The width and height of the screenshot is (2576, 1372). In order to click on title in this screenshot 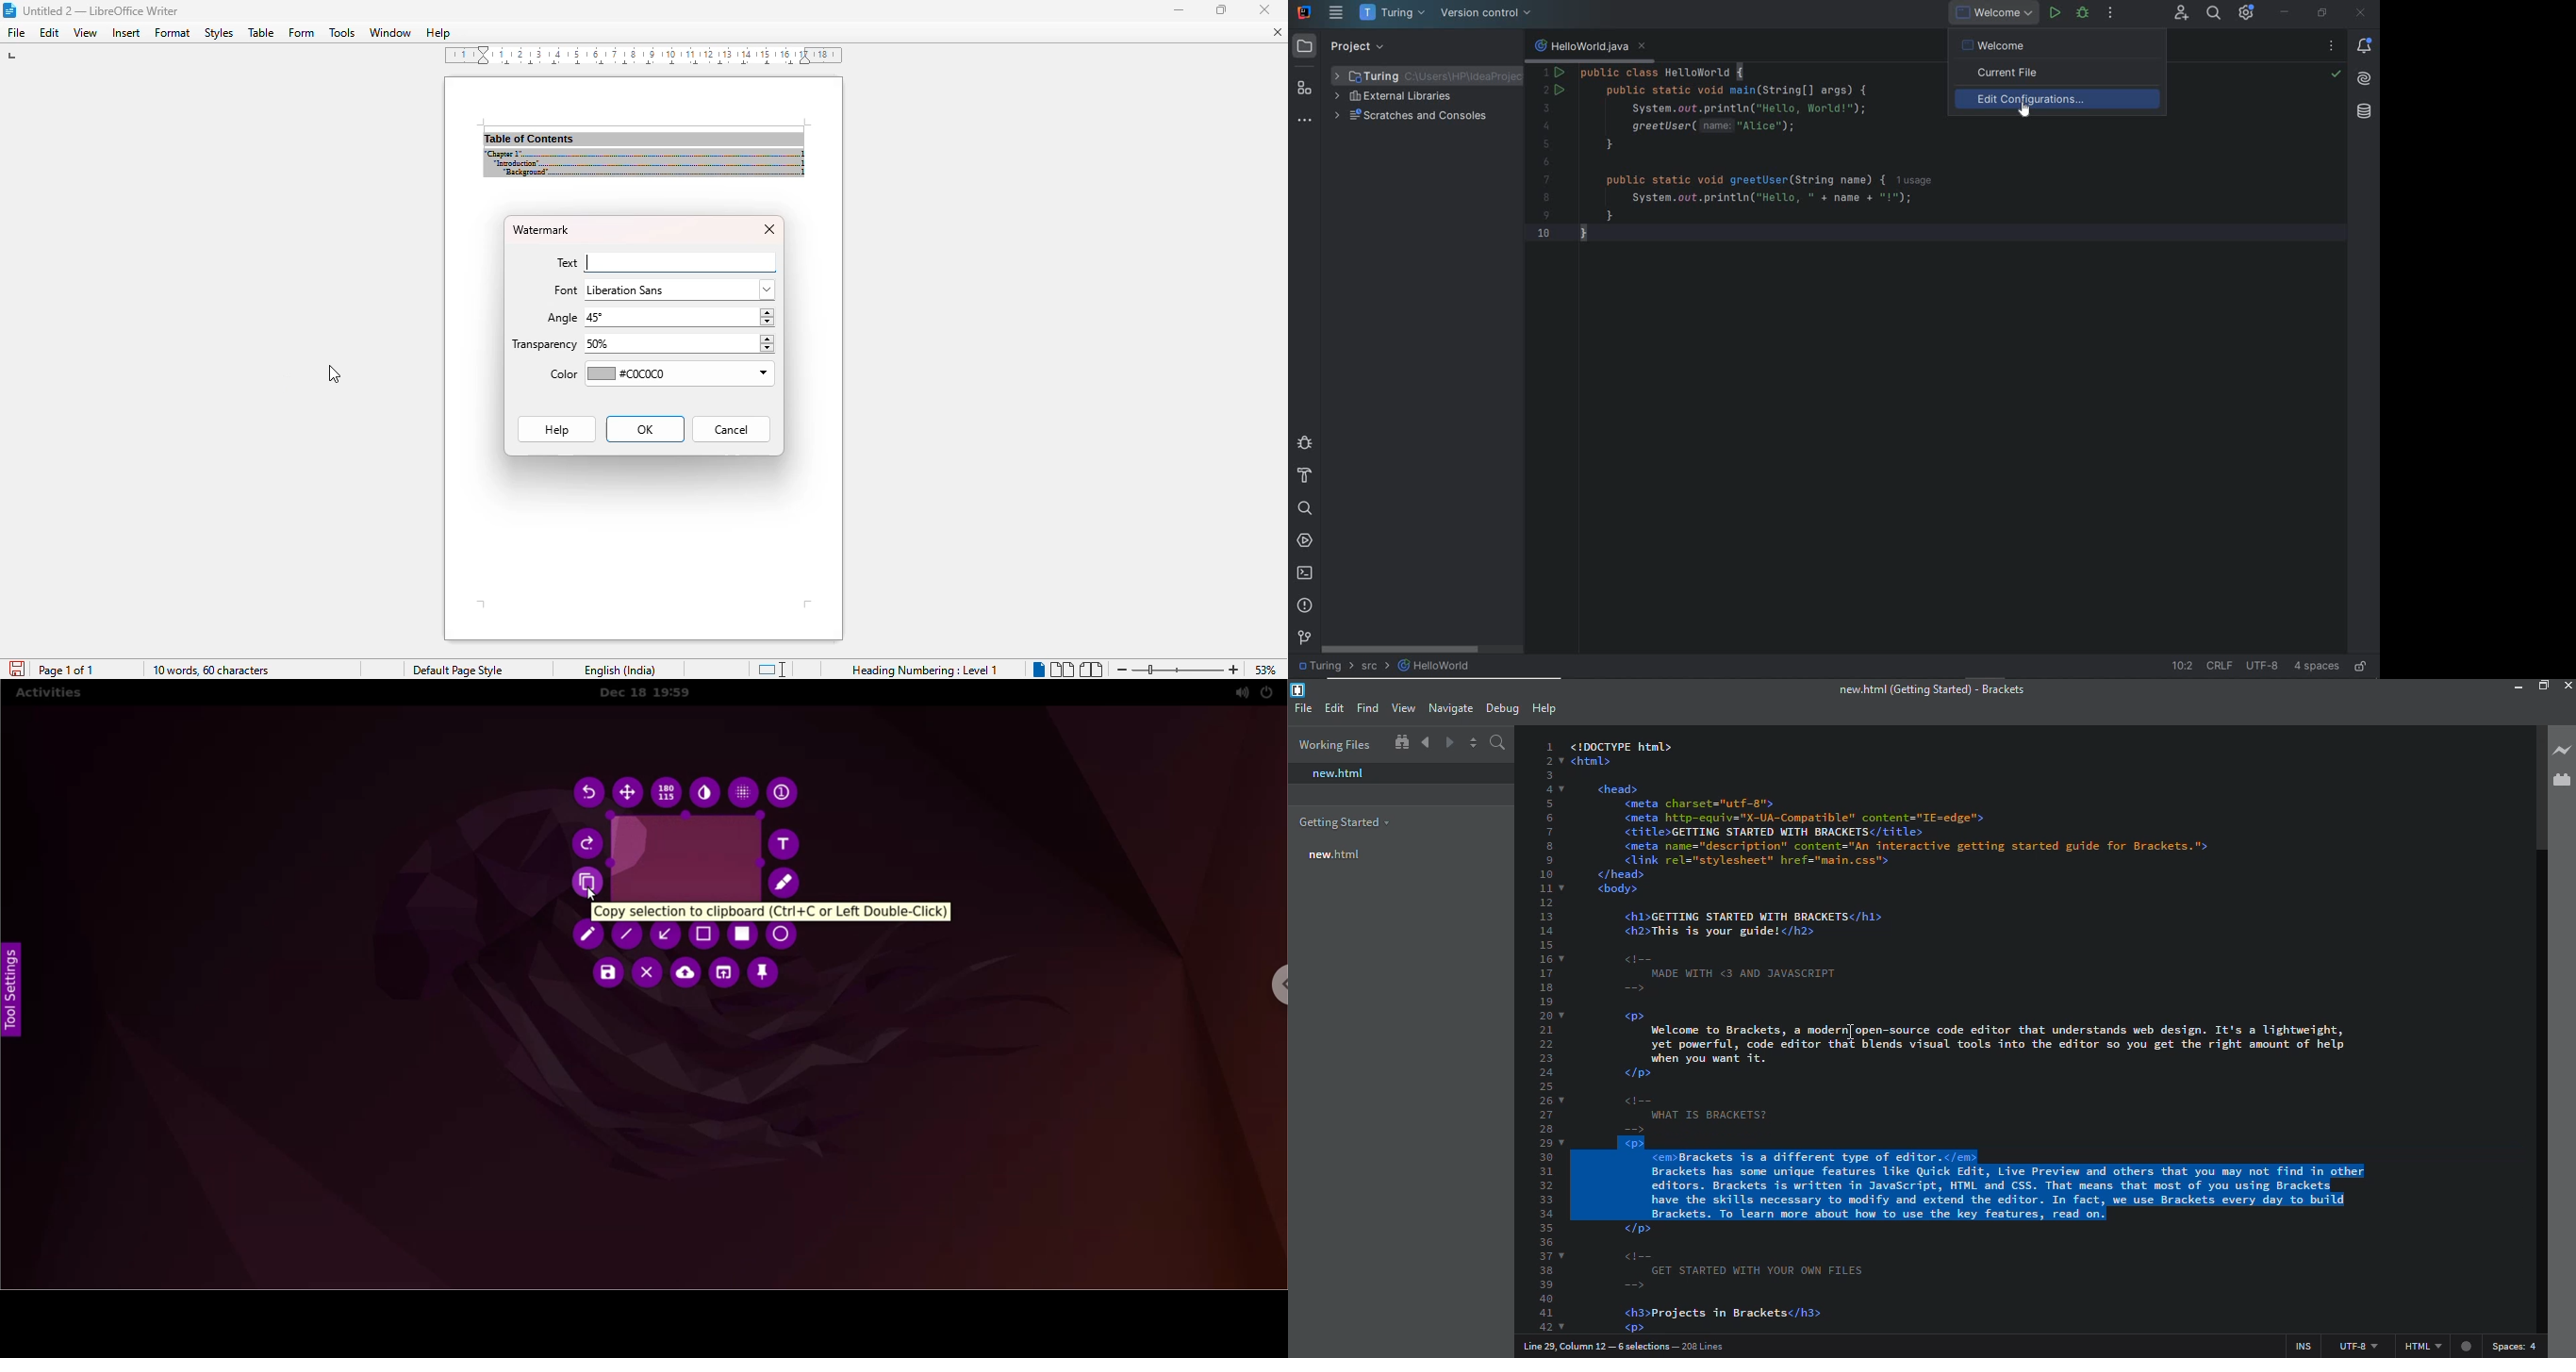, I will do `click(101, 10)`.